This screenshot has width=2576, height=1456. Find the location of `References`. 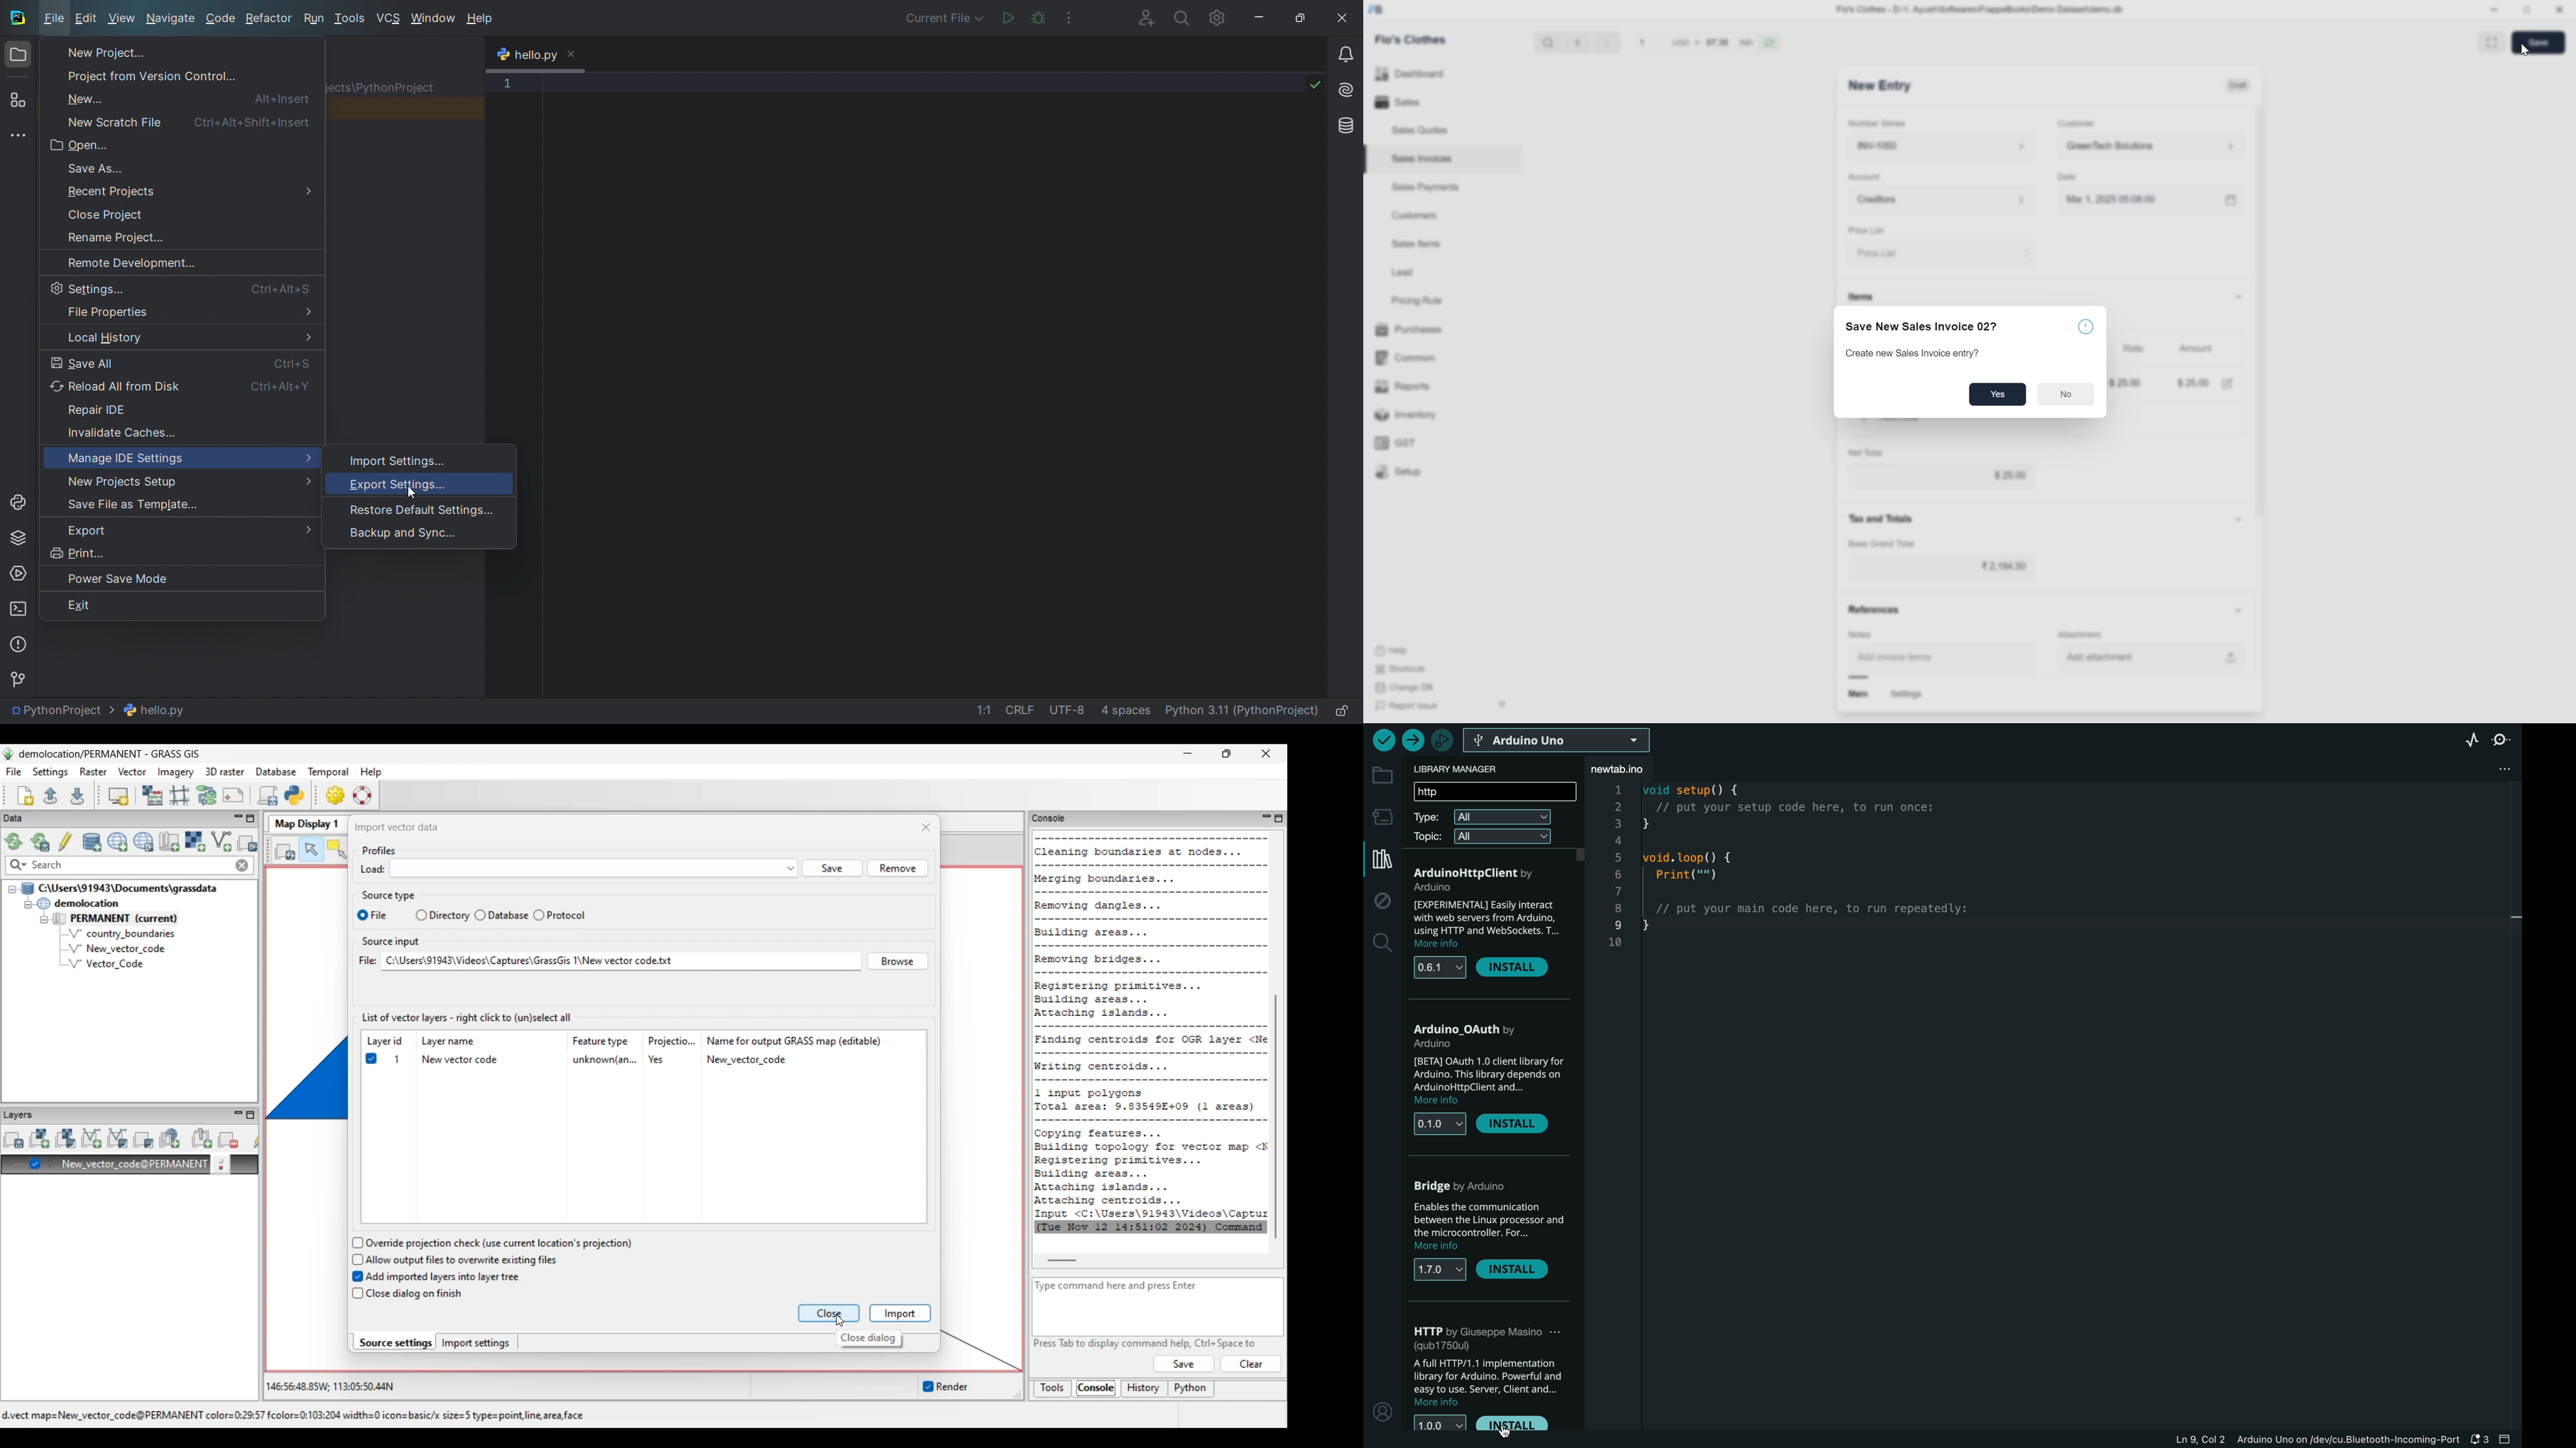

References is located at coordinates (1873, 612).